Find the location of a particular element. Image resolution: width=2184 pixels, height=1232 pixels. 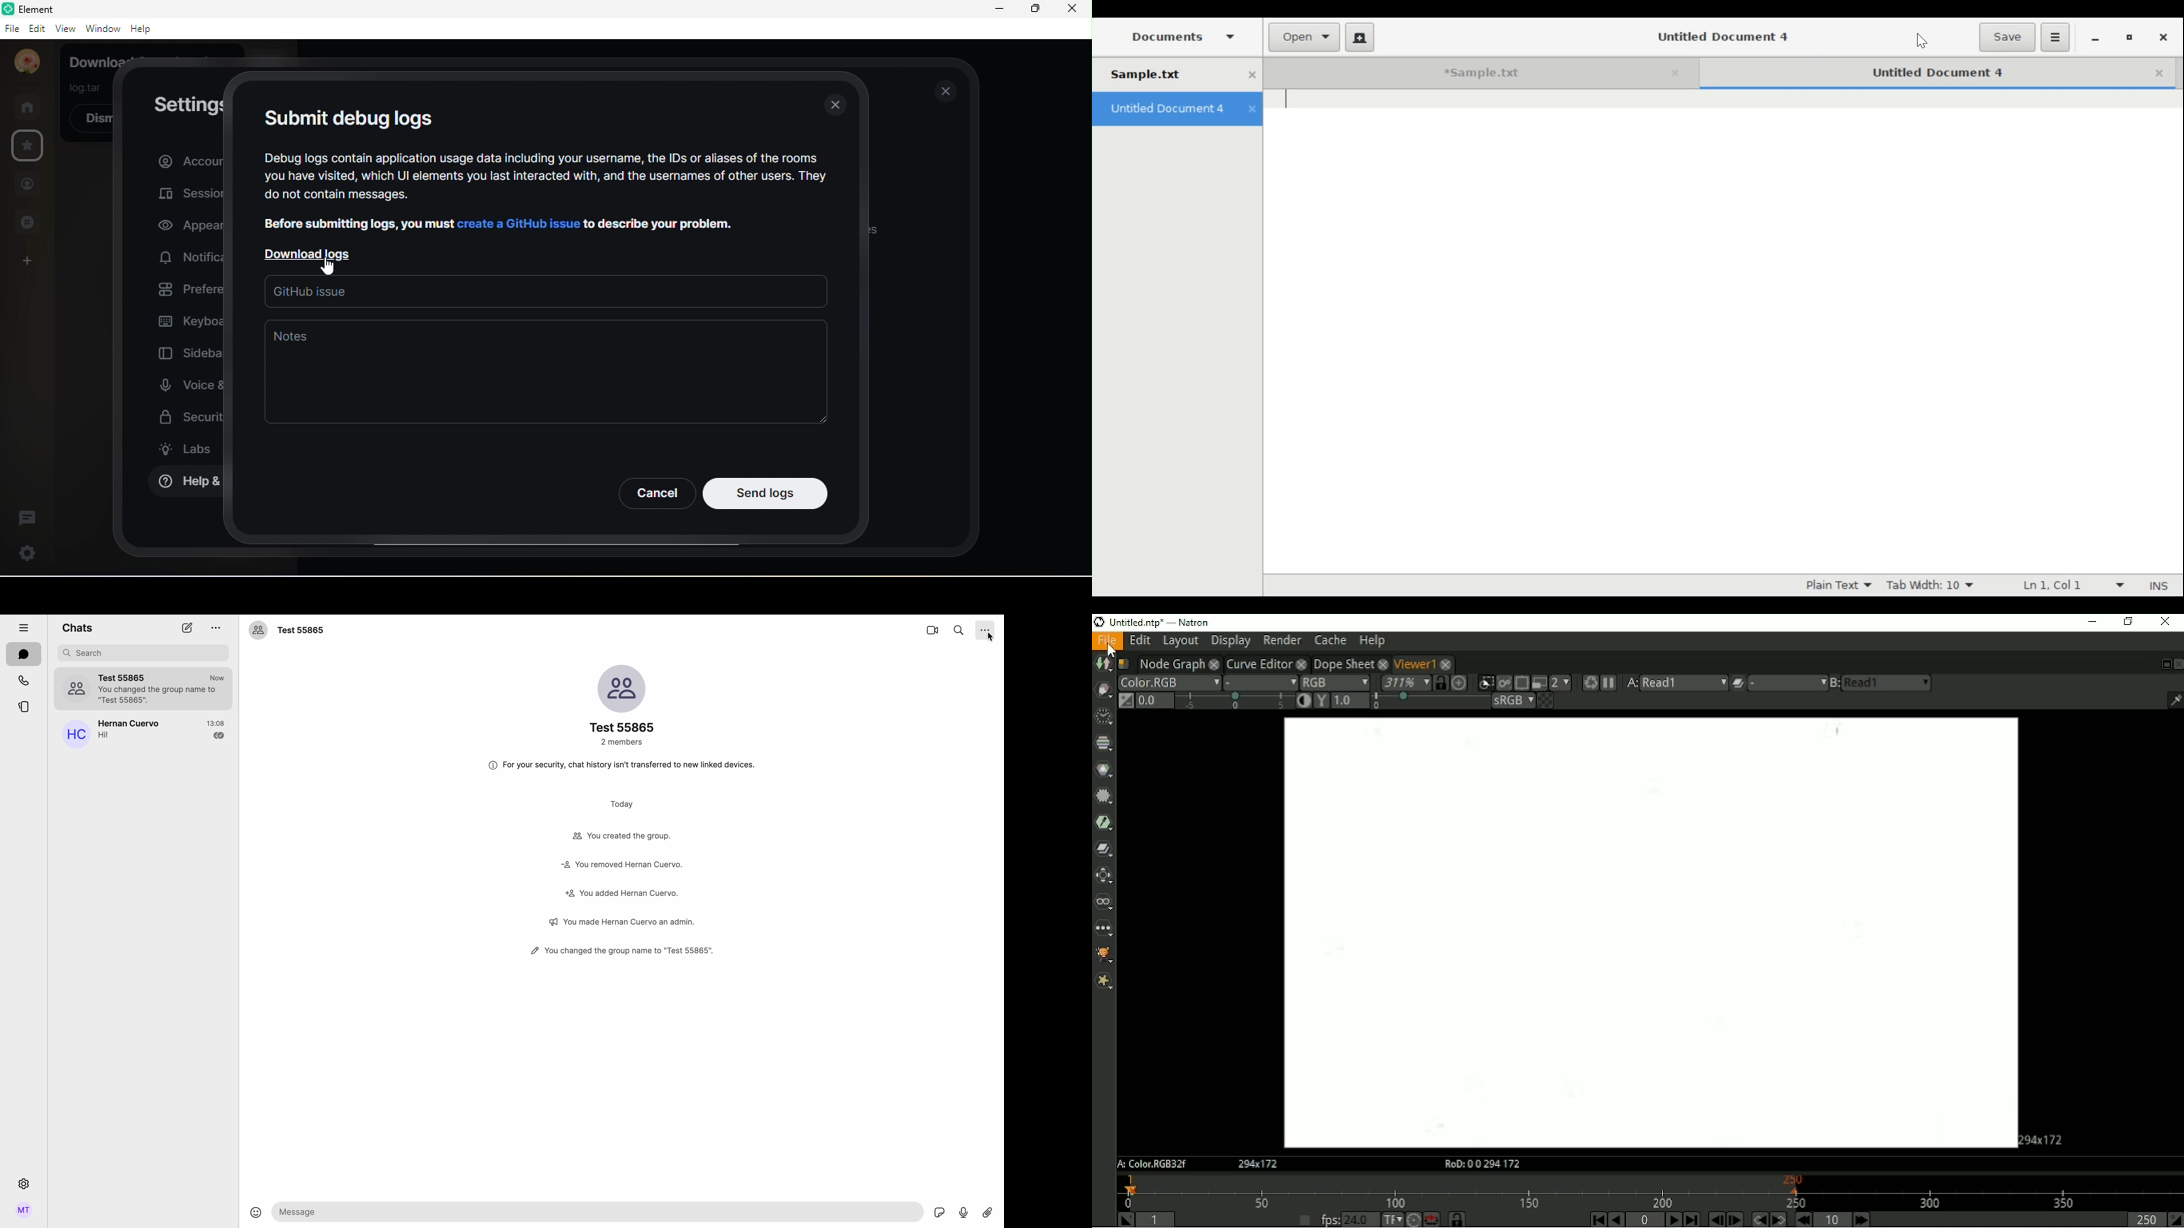

Layer is located at coordinates (1169, 683).